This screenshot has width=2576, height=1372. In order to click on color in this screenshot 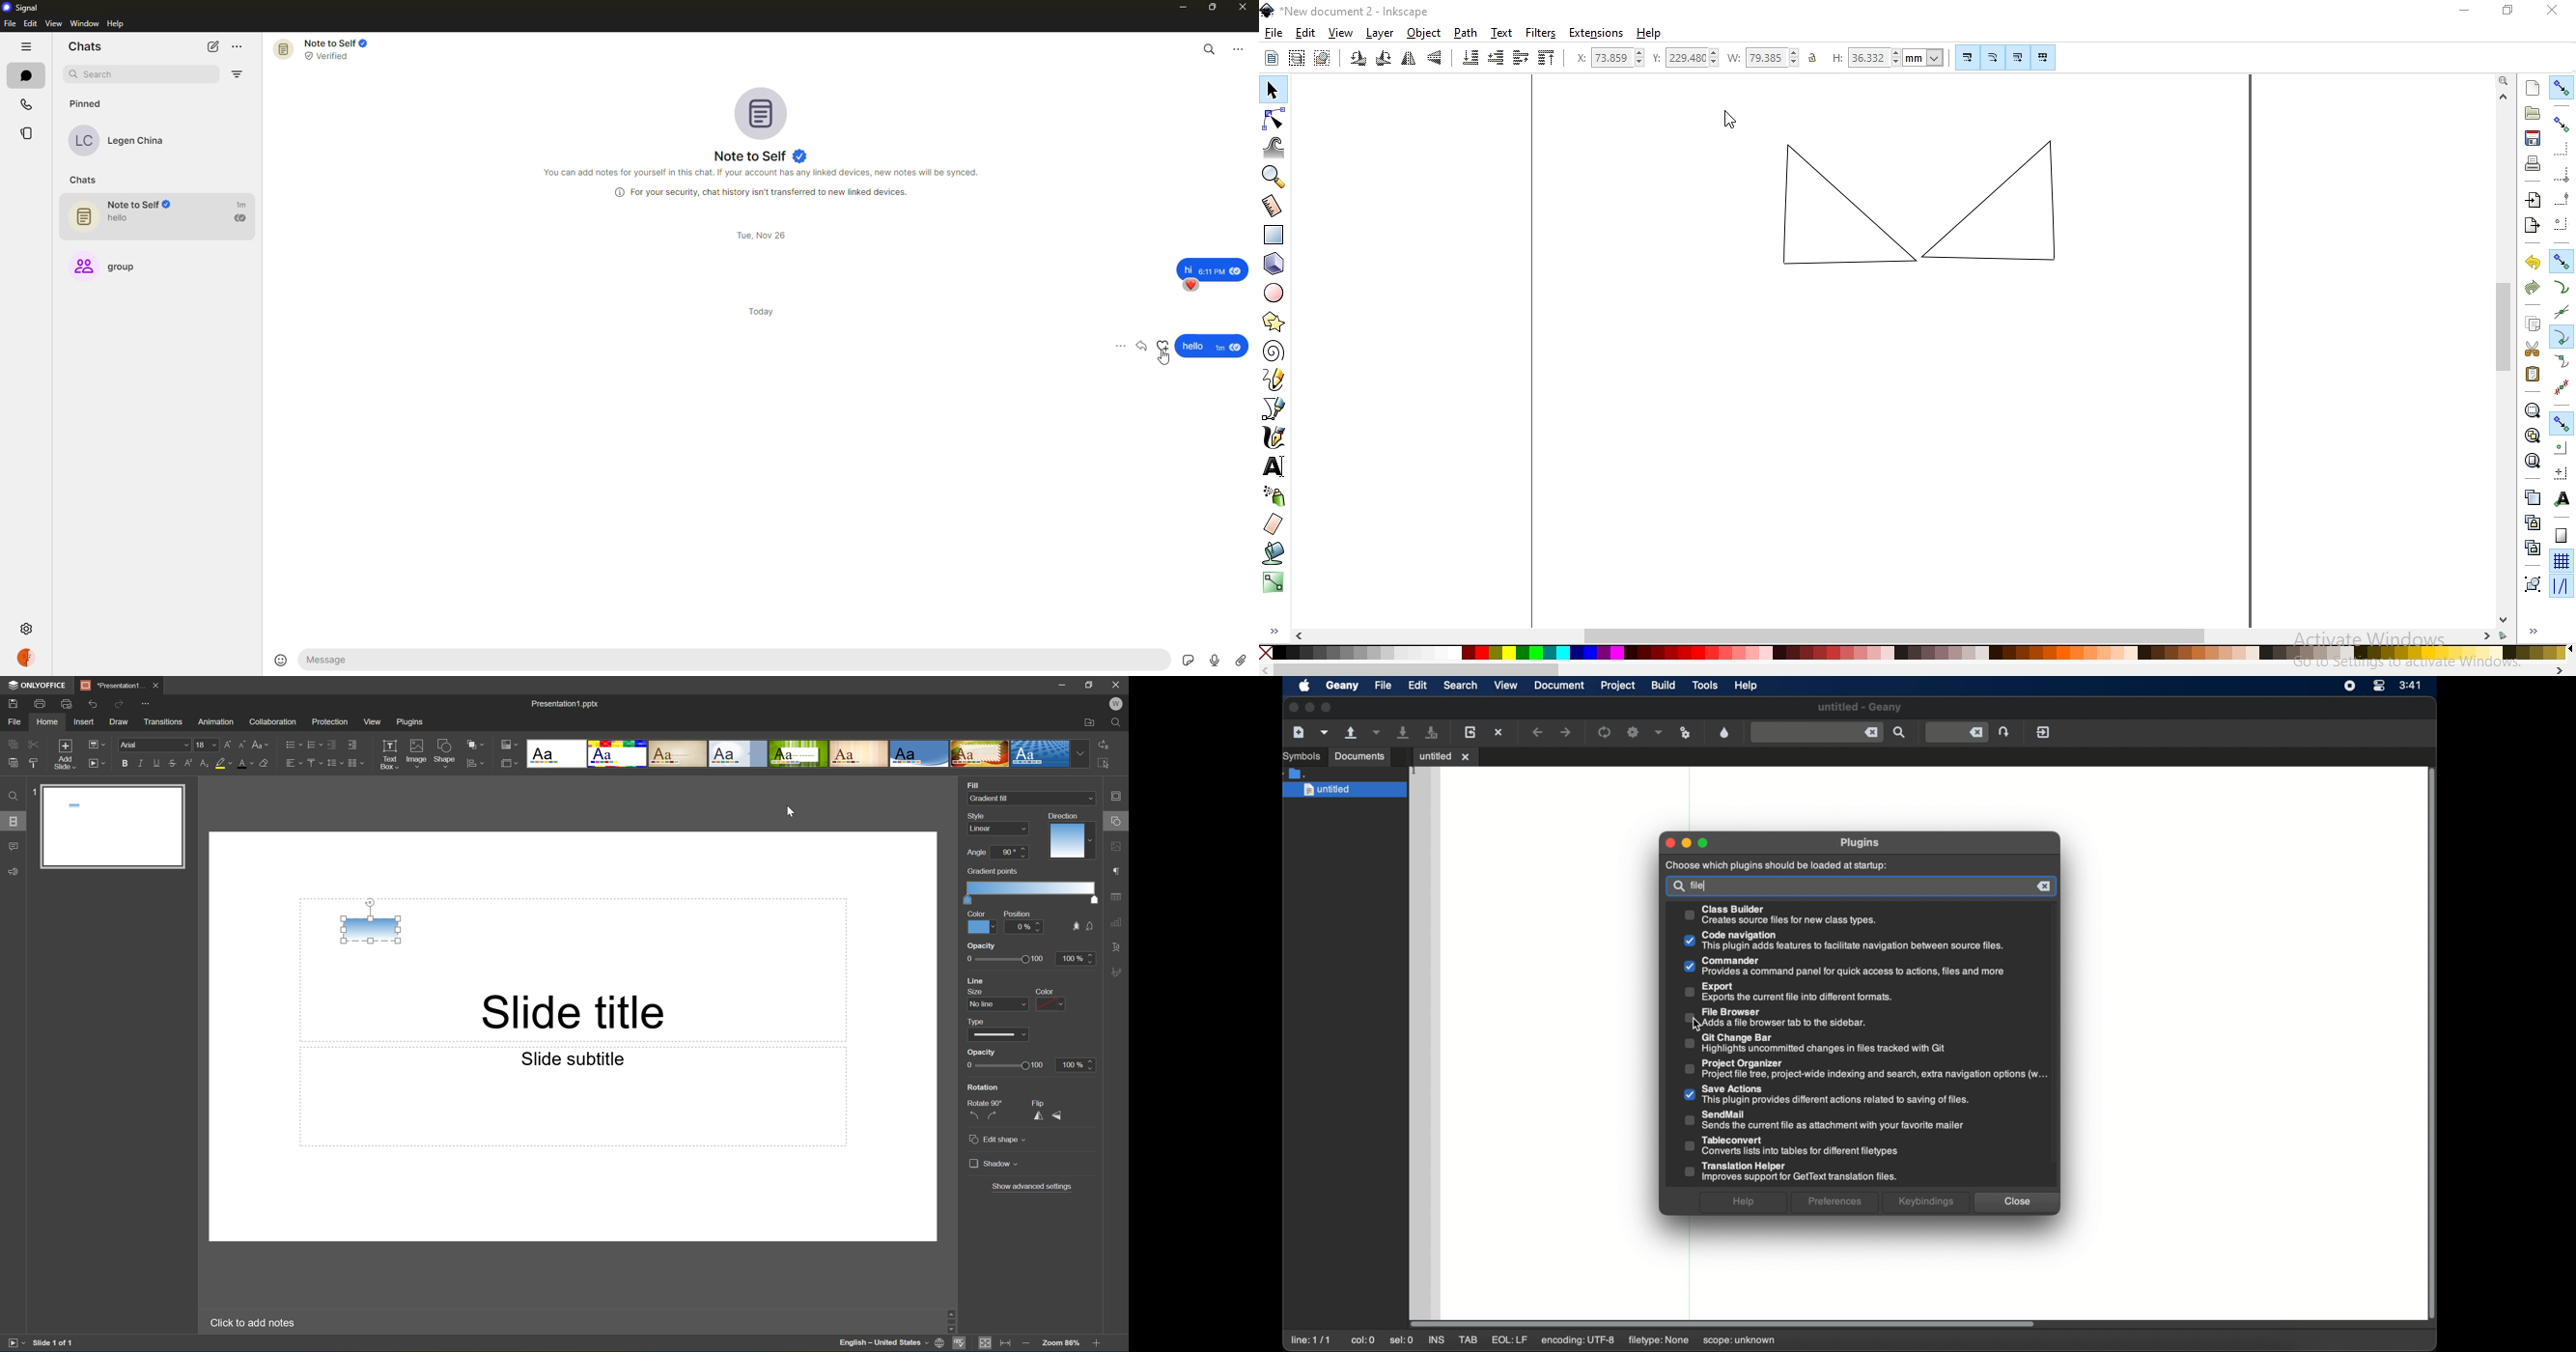, I will do `click(1042, 991)`.